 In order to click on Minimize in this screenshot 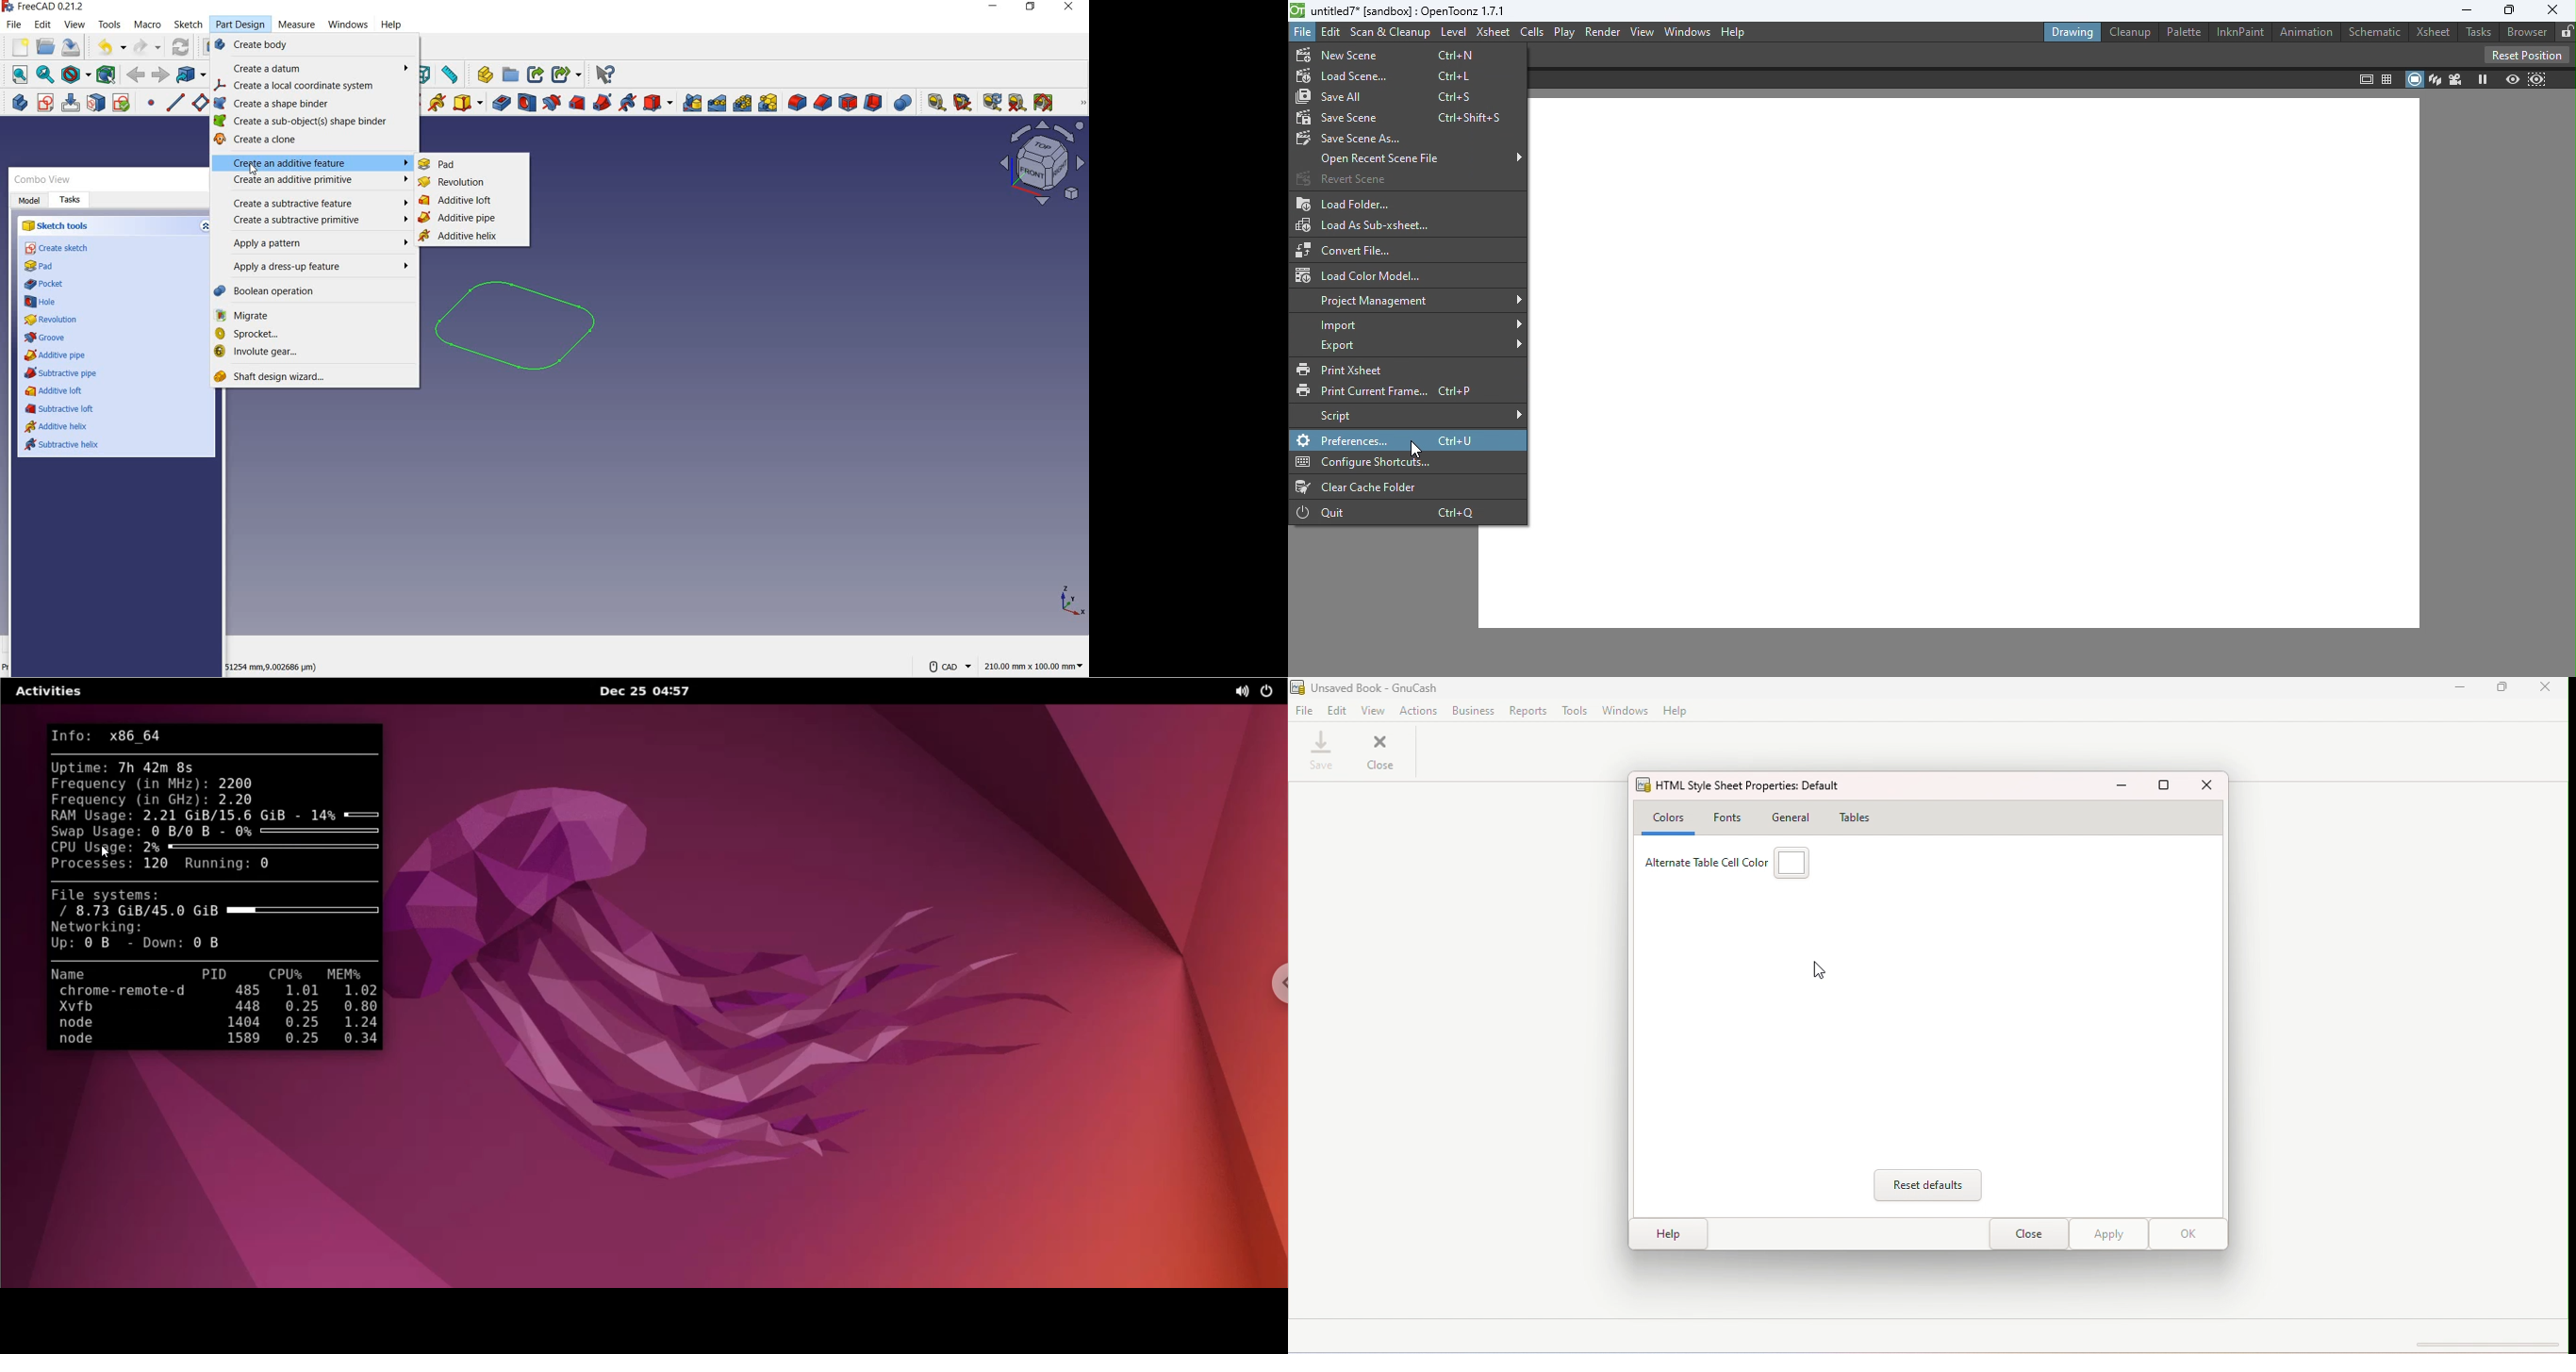, I will do `click(2126, 787)`.